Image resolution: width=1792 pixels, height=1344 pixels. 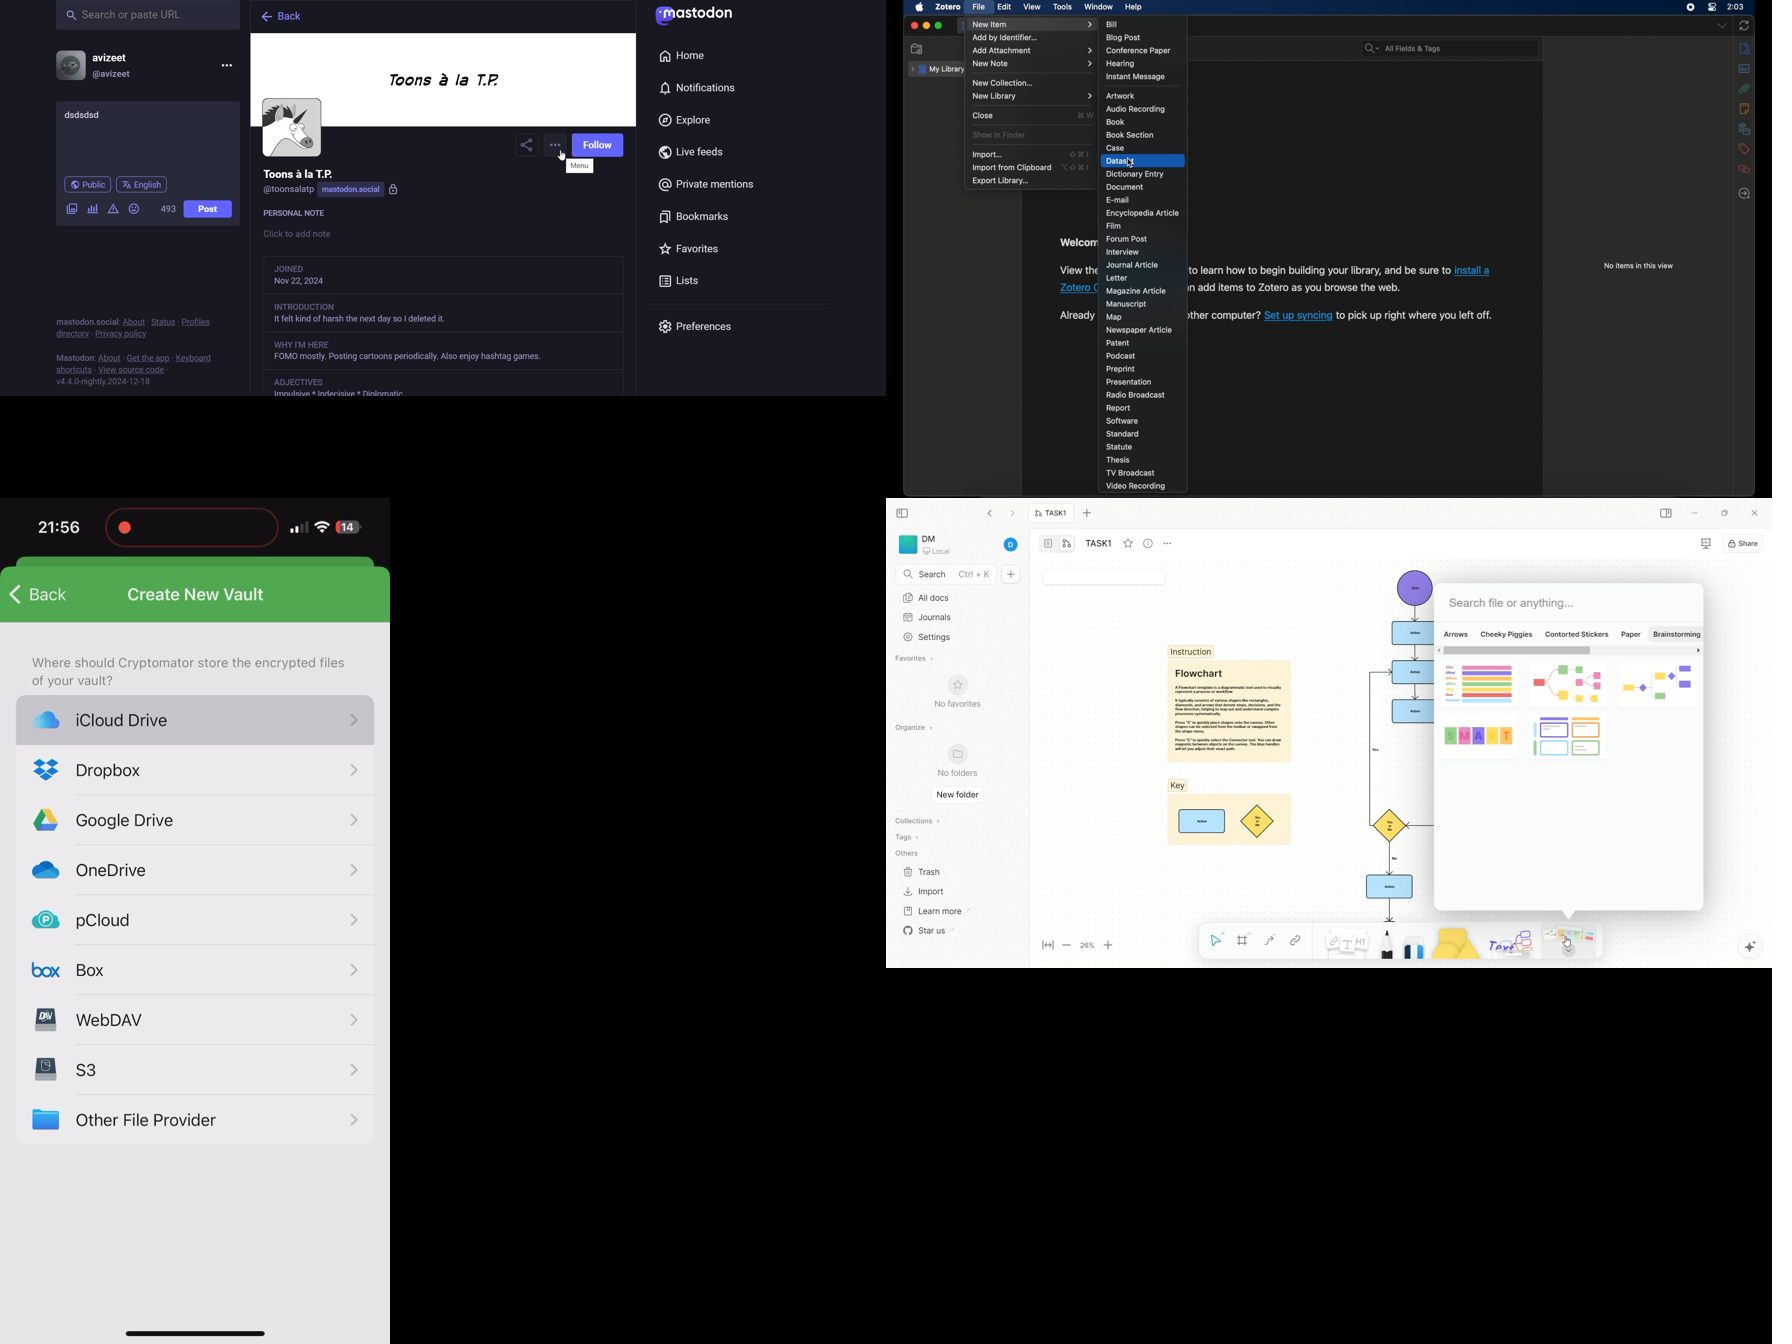 I want to click on info, so click(x=1744, y=48).